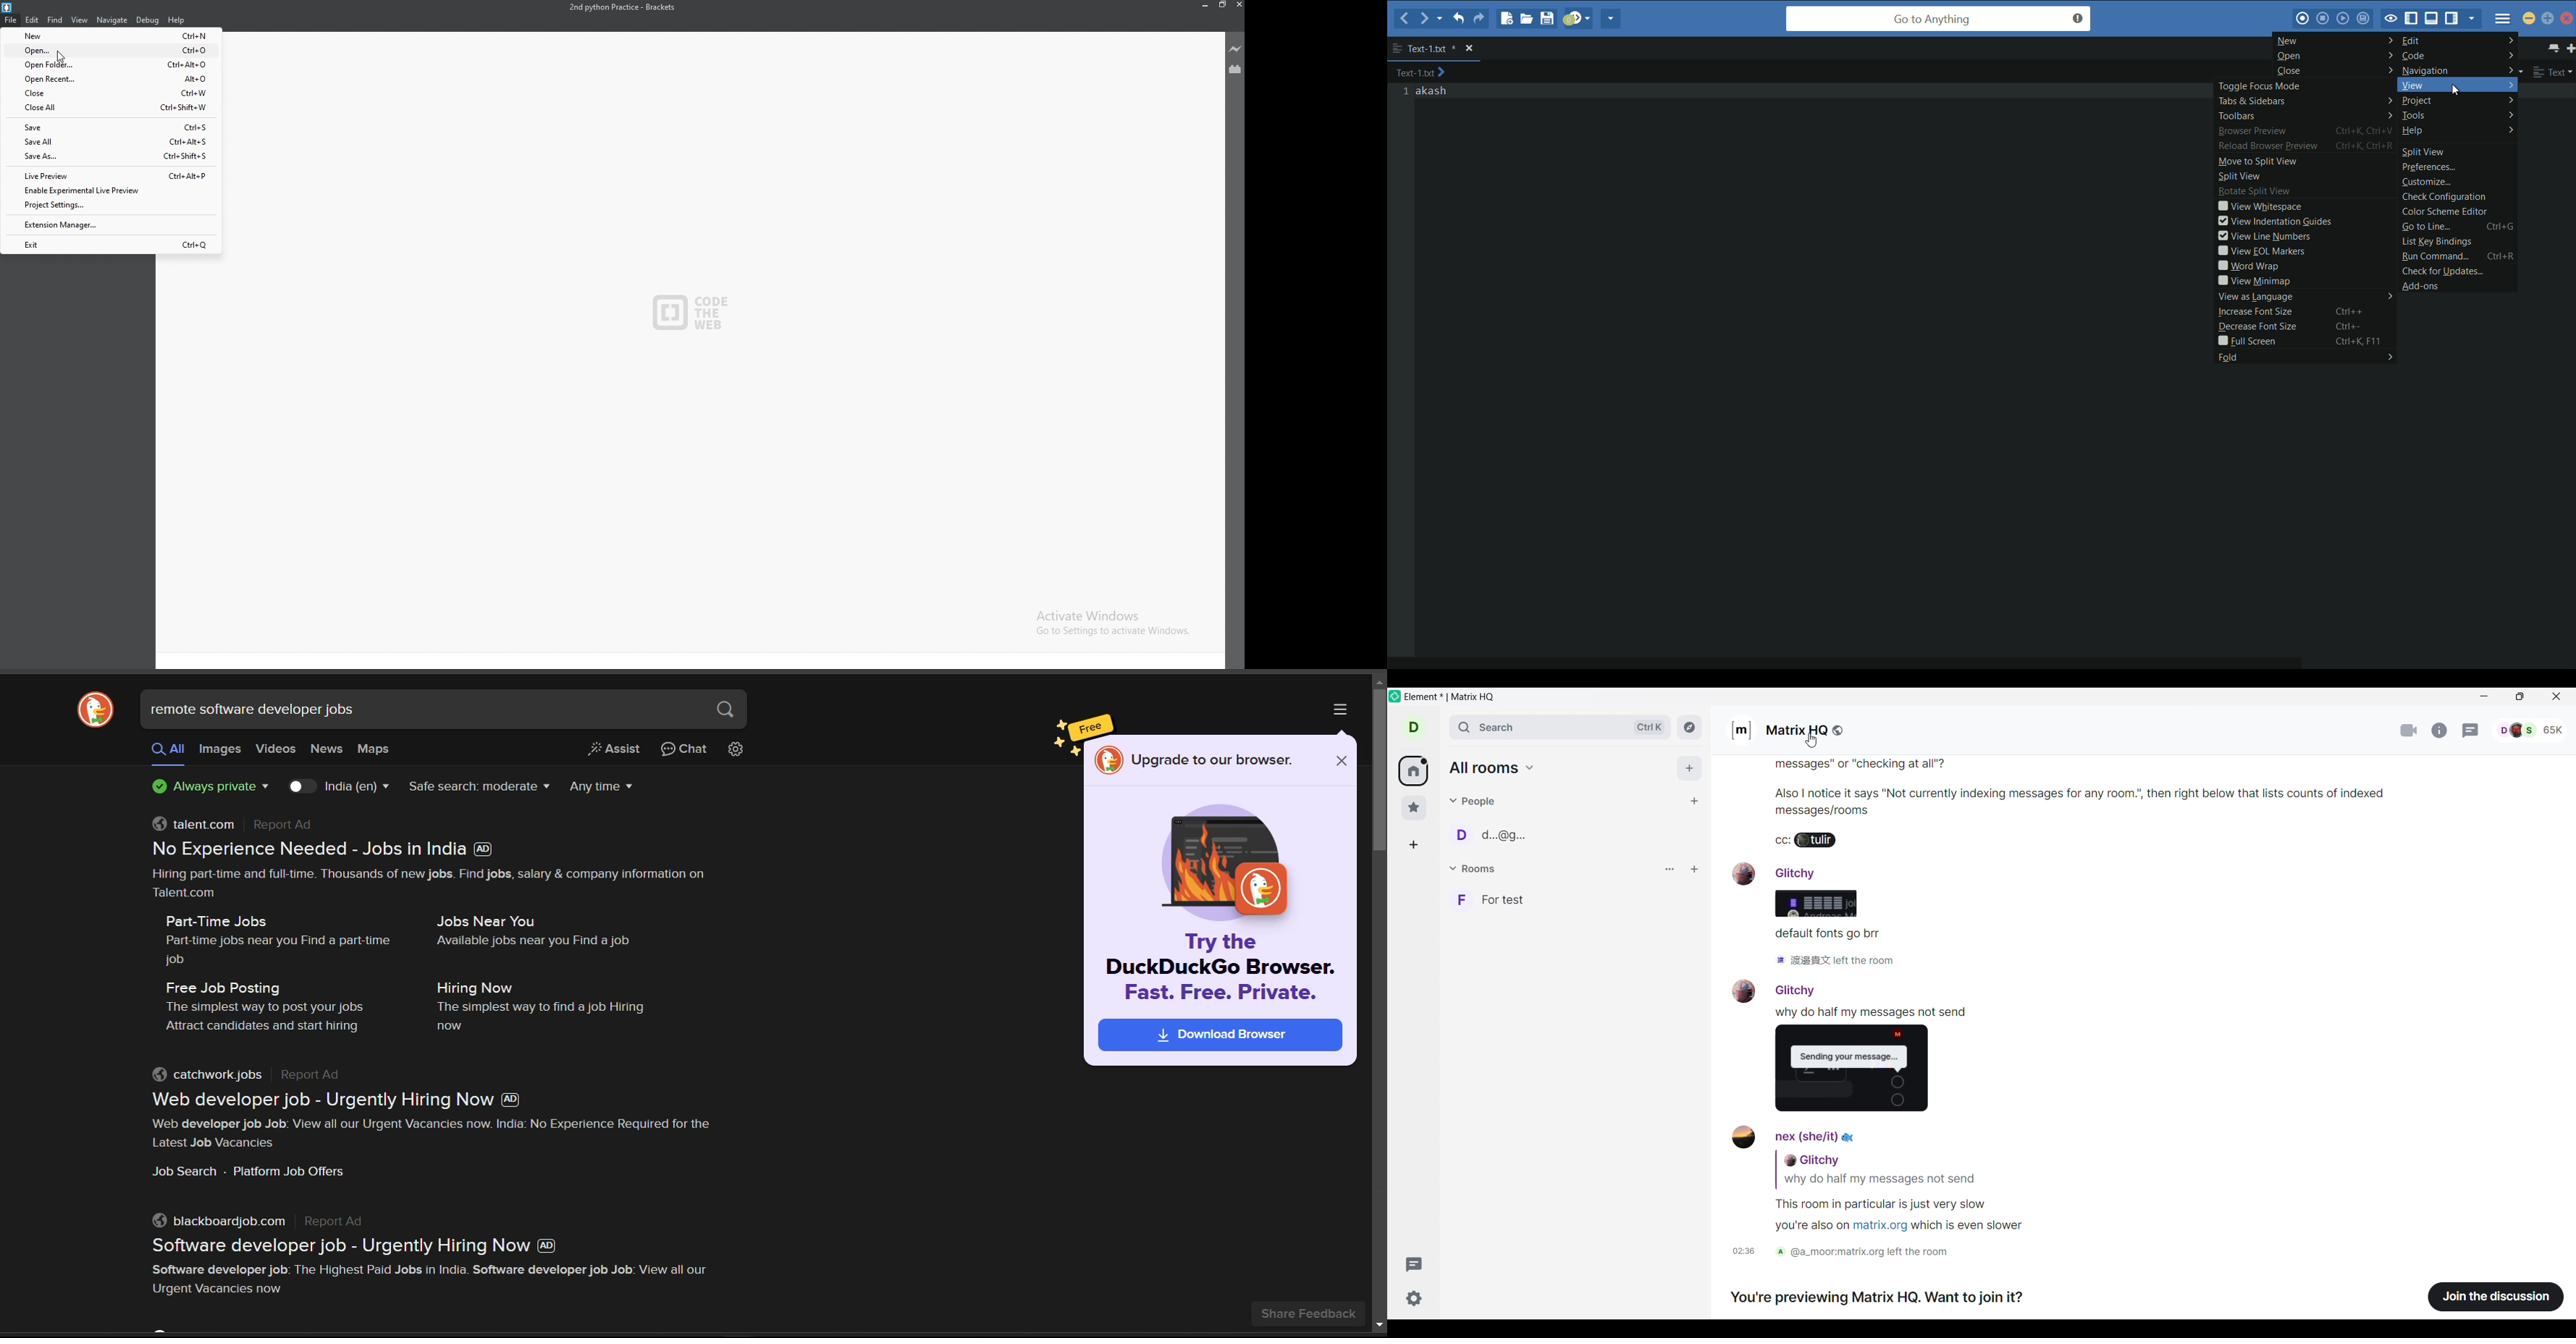  What do you see at coordinates (1478, 19) in the screenshot?
I see `redo` at bounding box center [1478, 19].